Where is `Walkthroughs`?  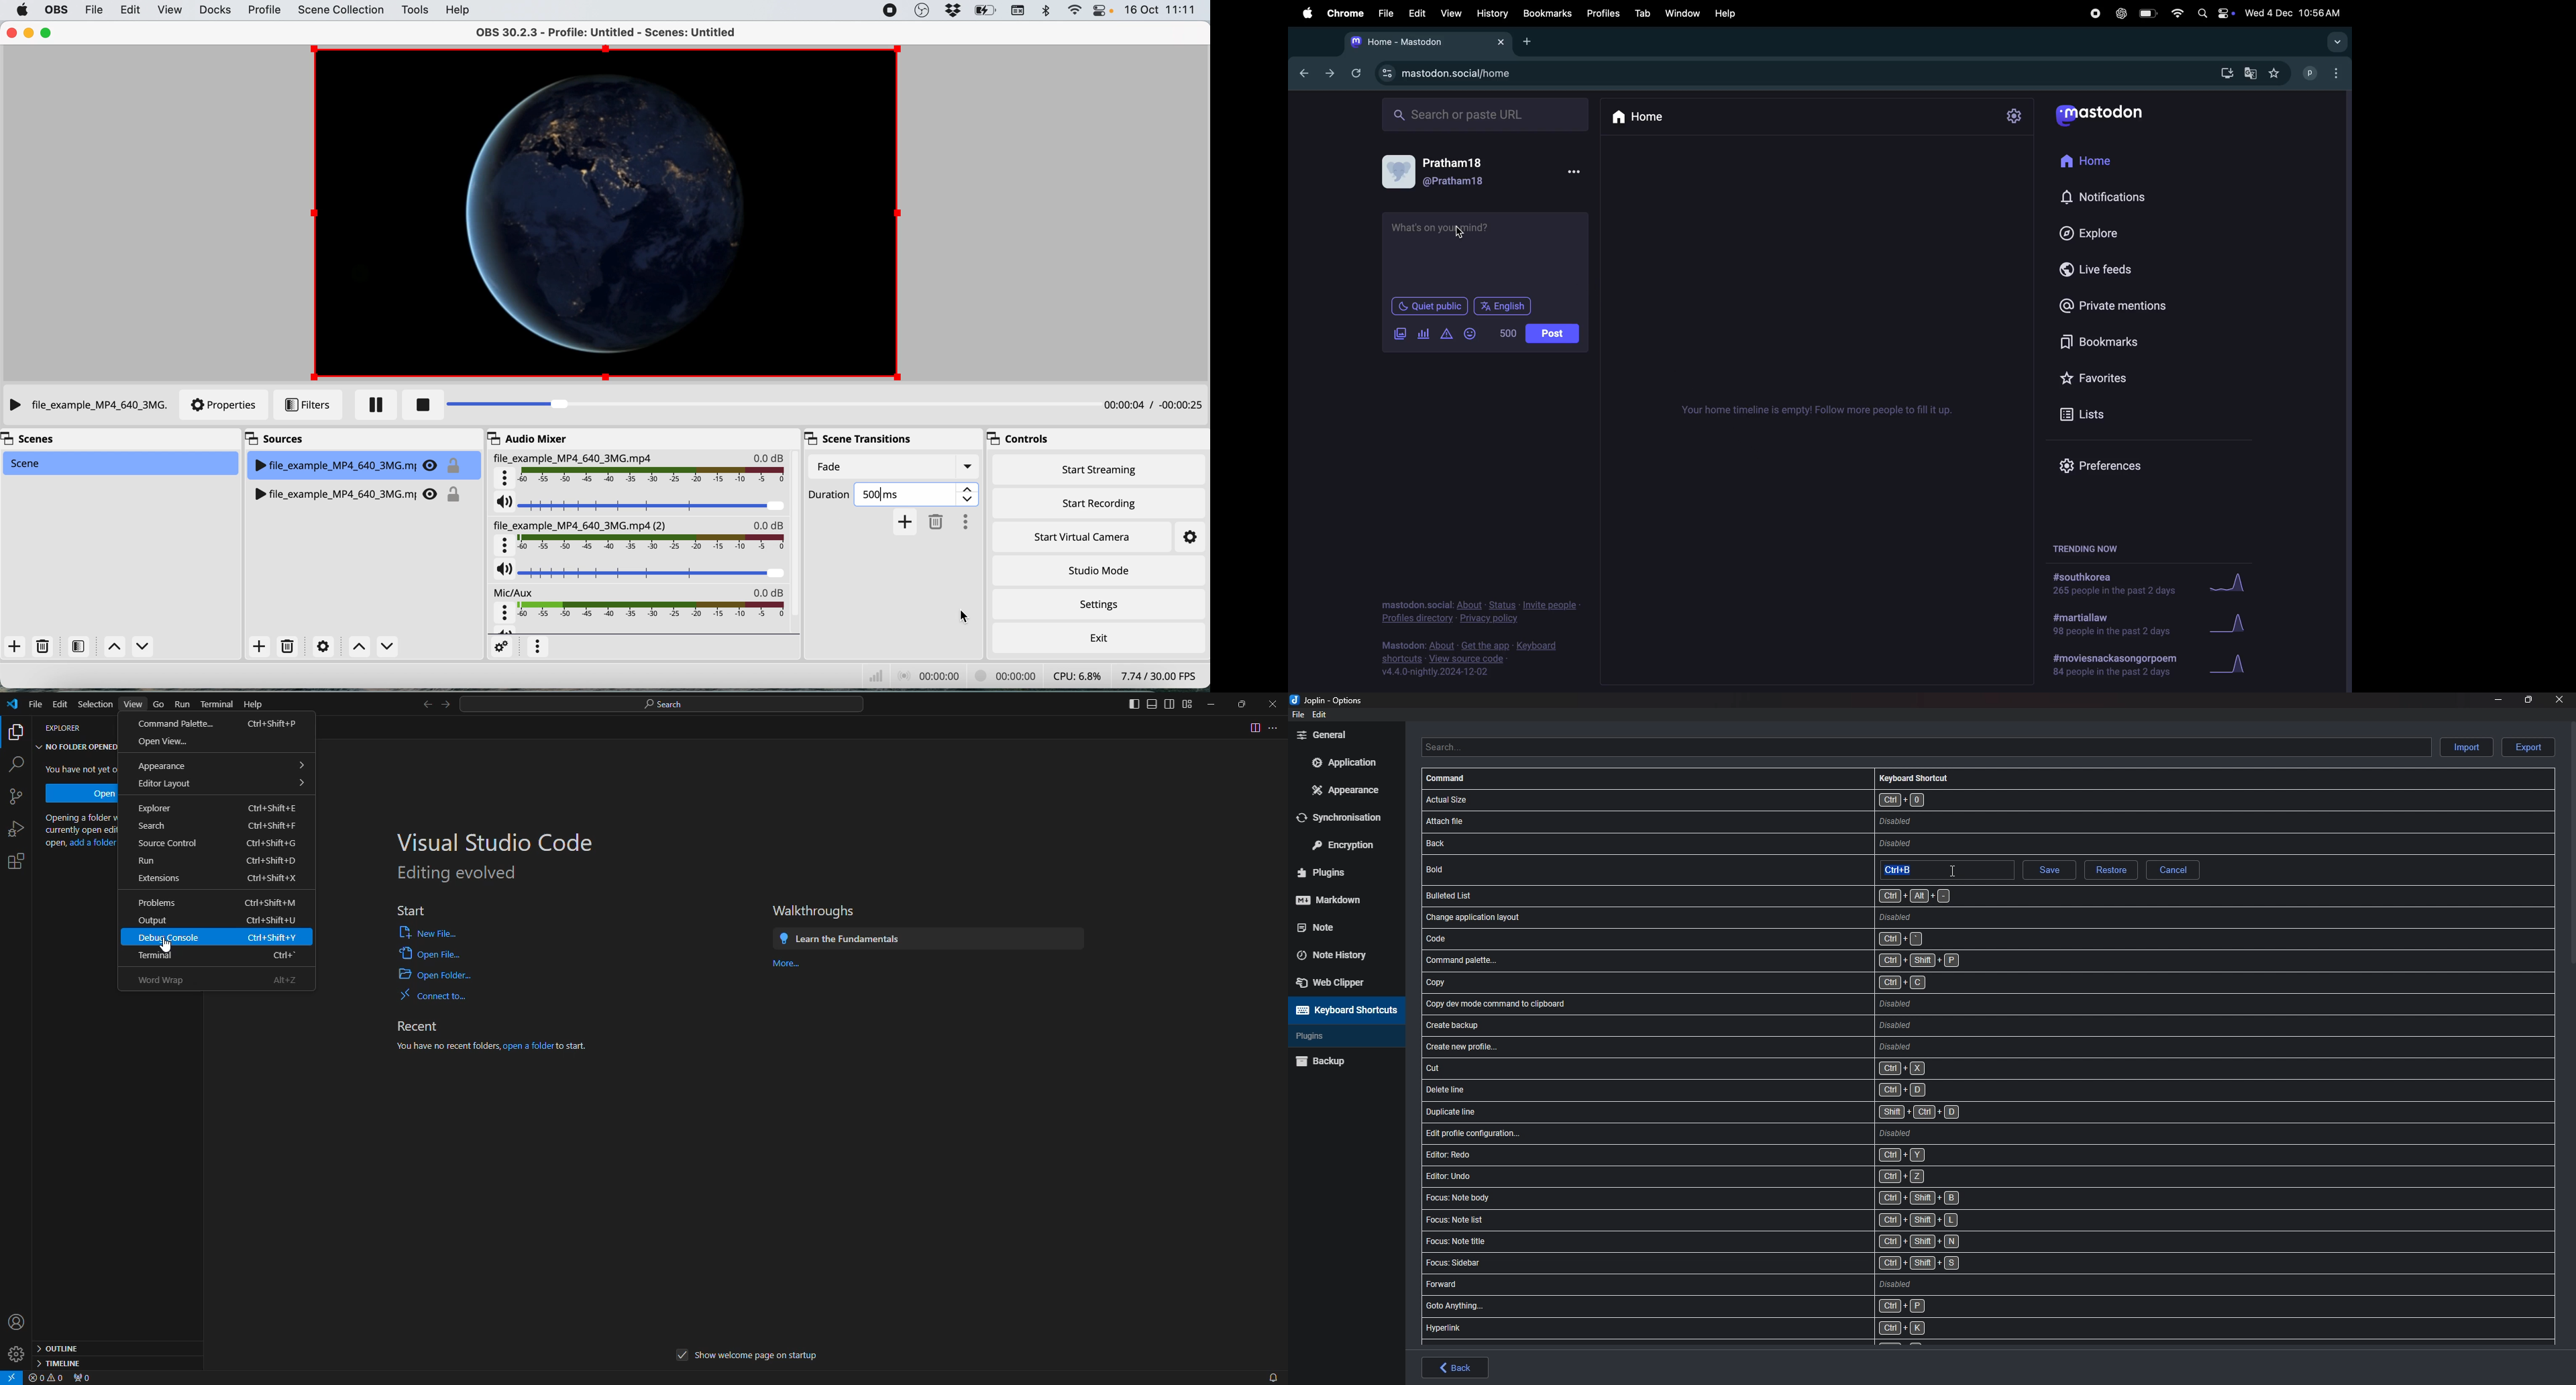 Walkthroughs is located at coordinates (815, 910).